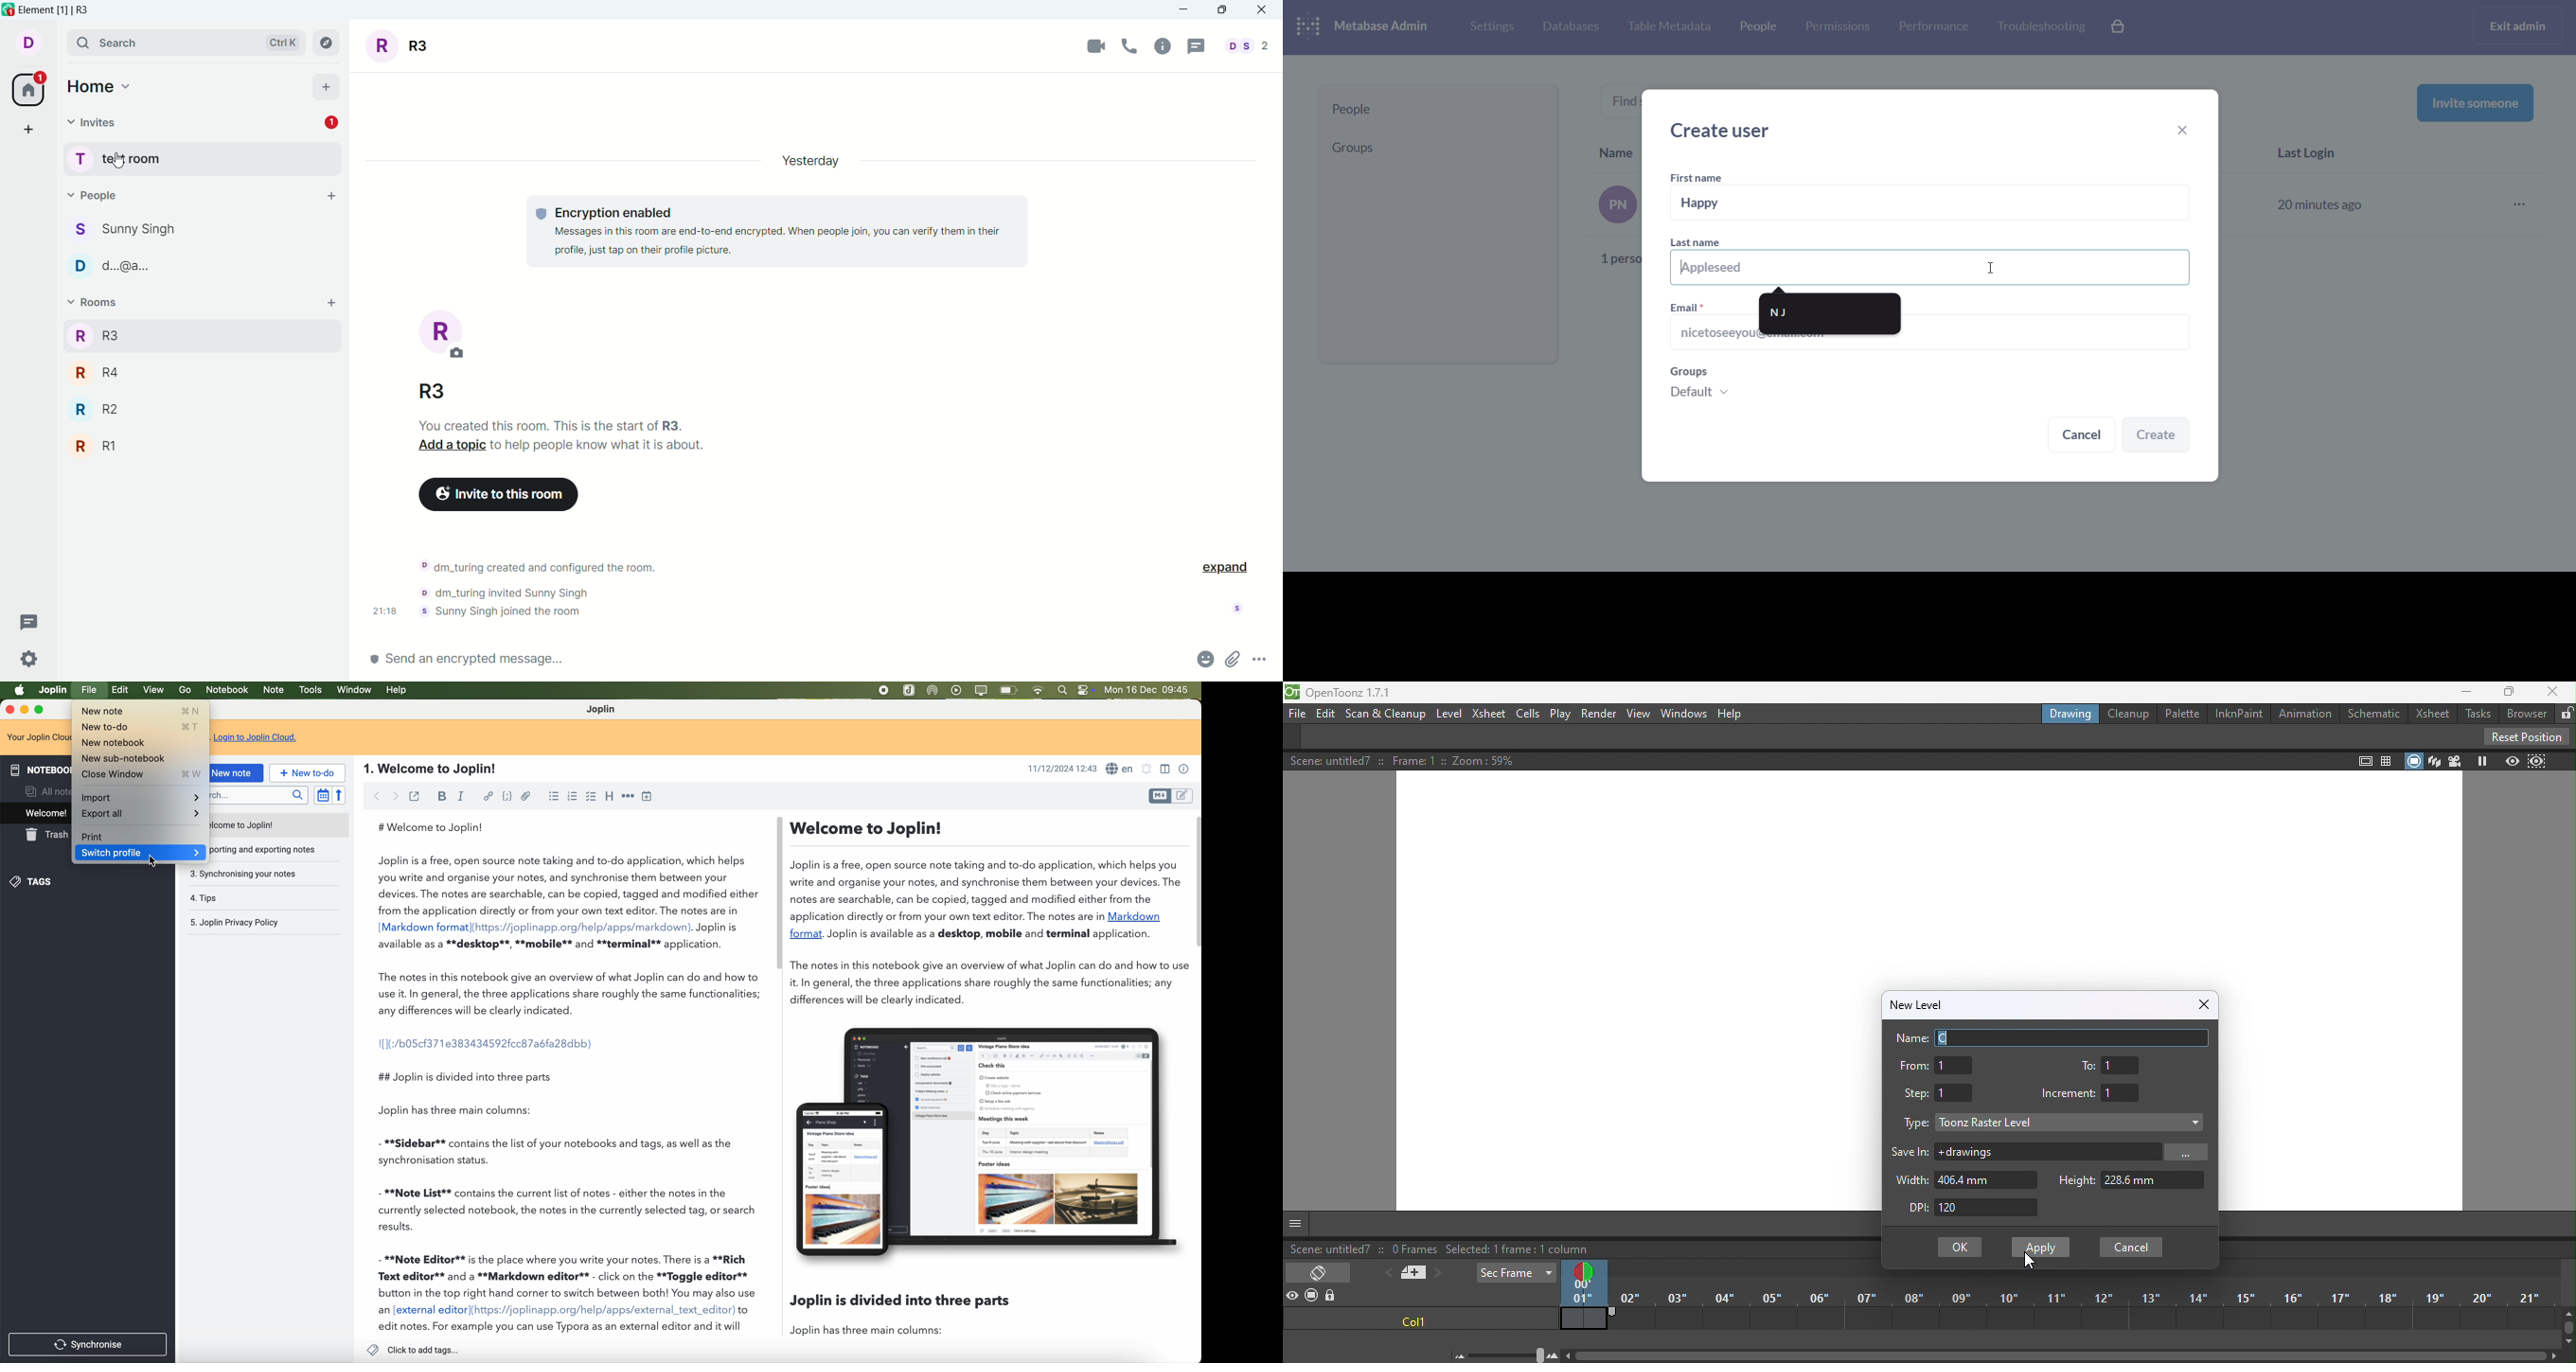  I want to click on display picture, so click(439, 333).